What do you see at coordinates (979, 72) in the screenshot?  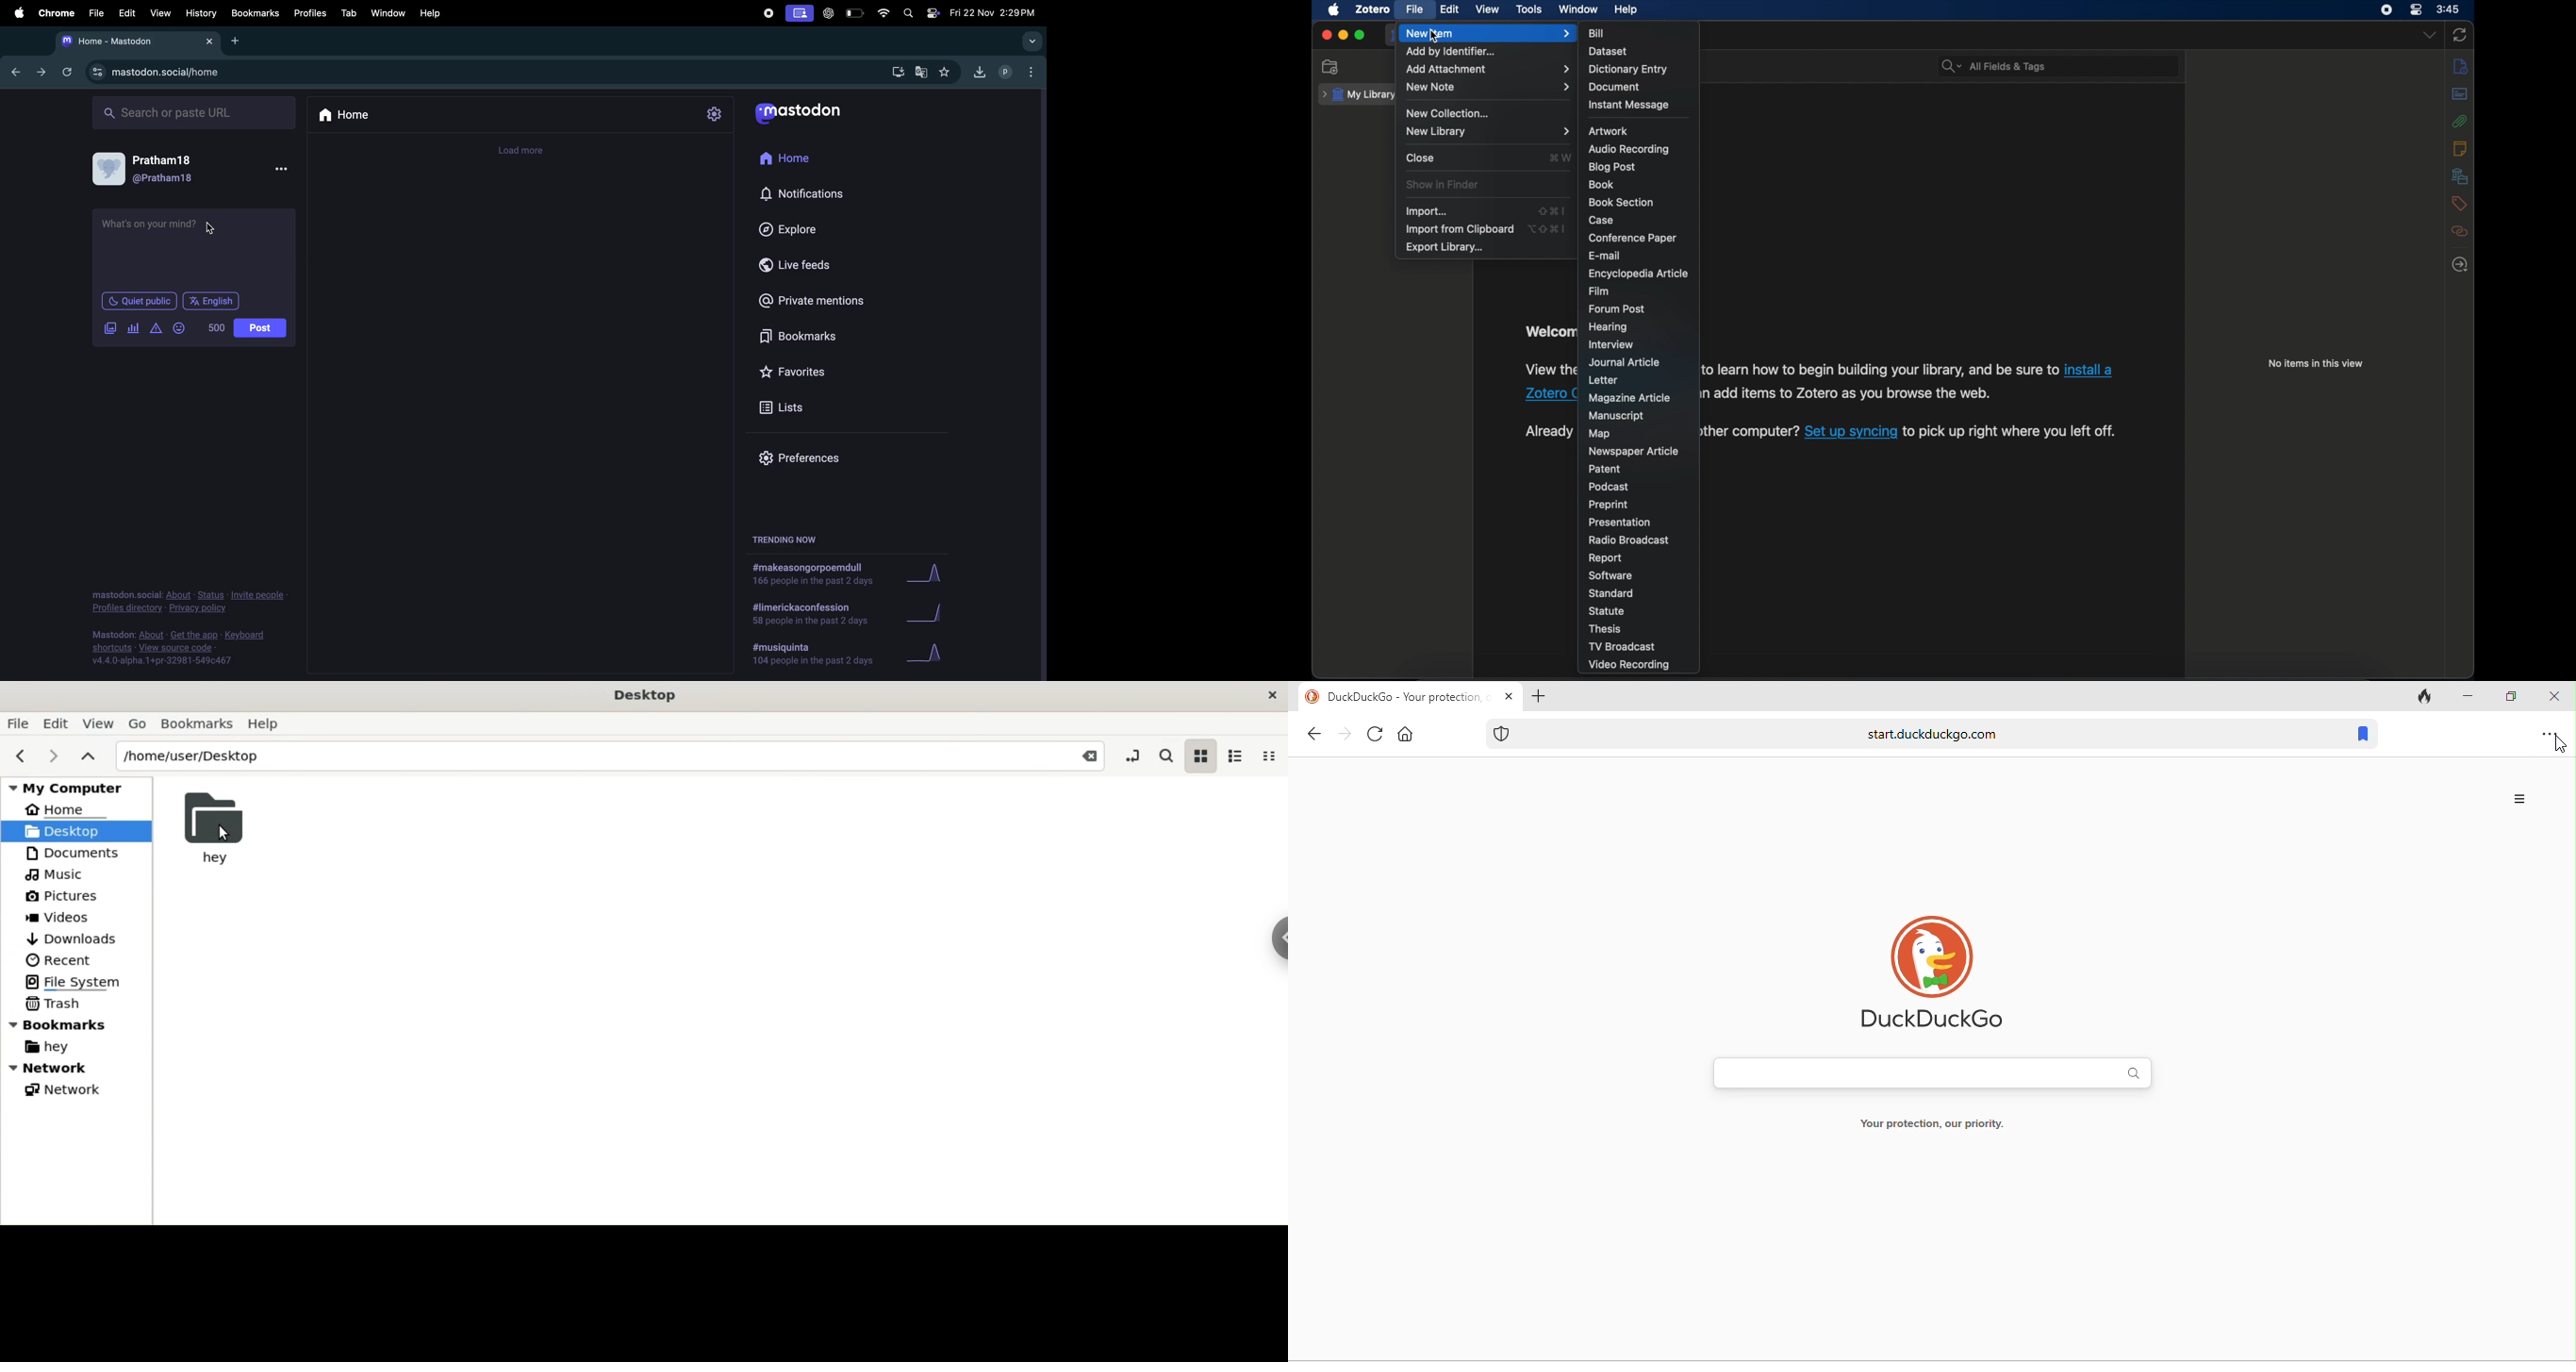 I see `downloads` at bounding box center [979, 72].